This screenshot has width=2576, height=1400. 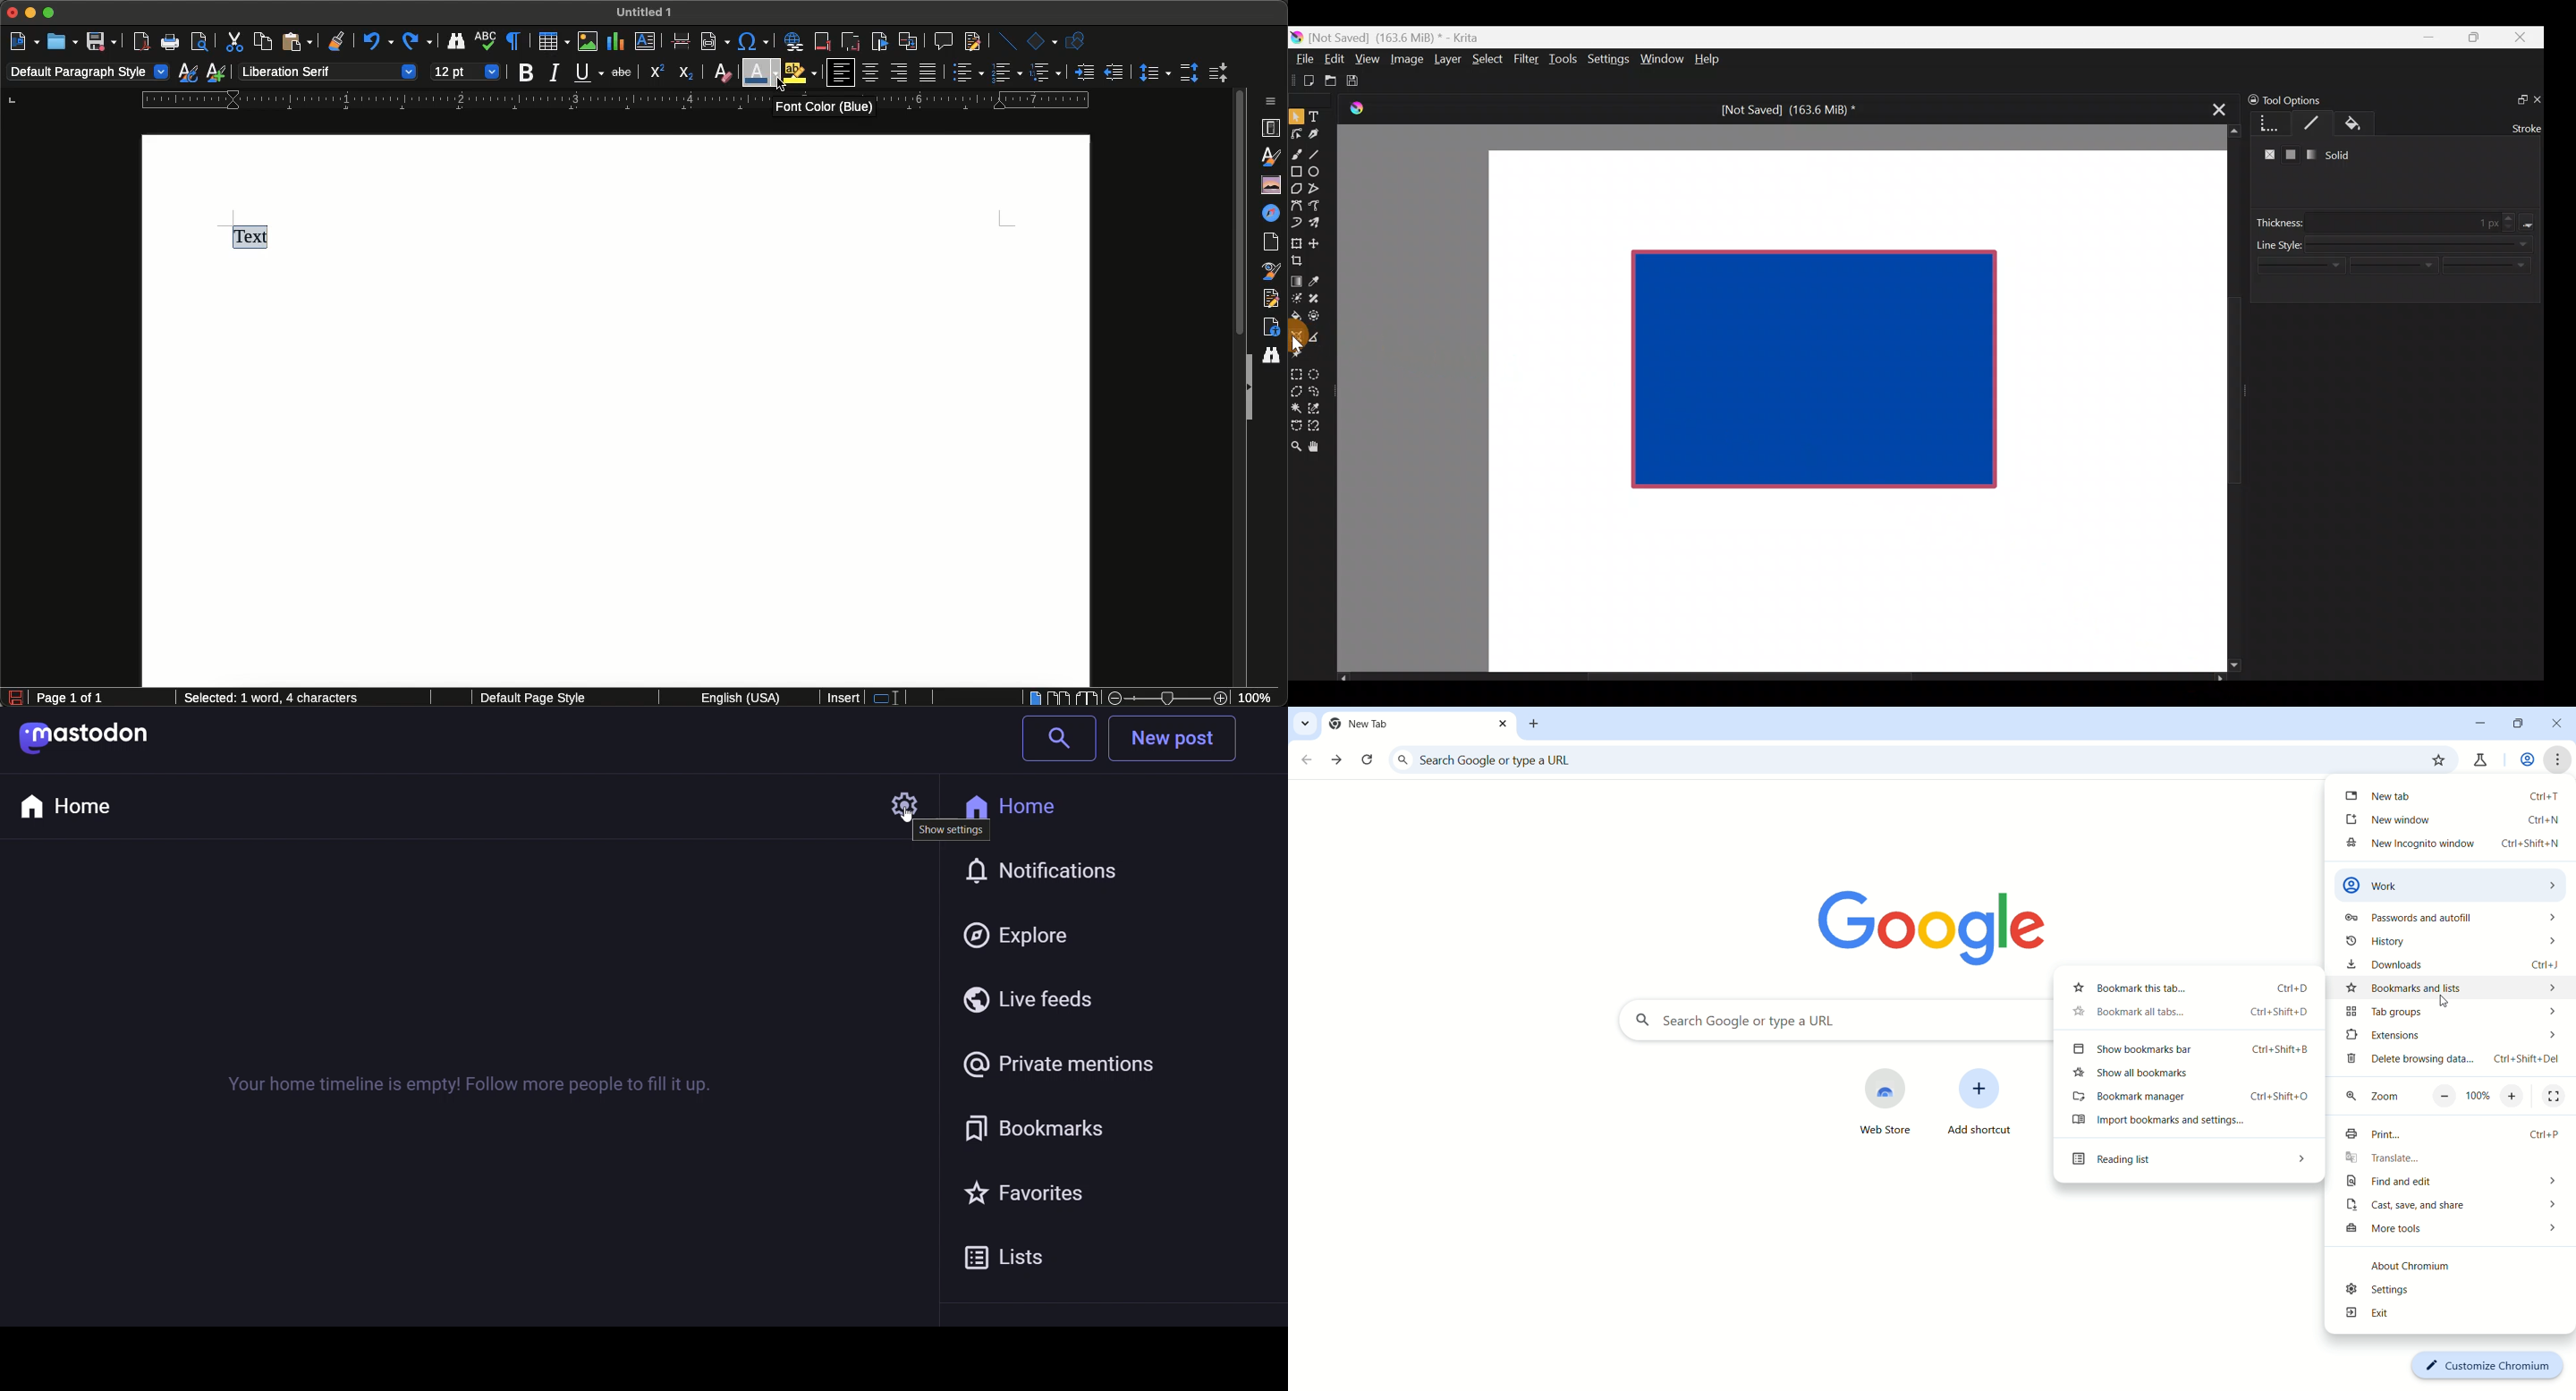 I want to click on [Not Saved] (163.6 MiB) * - Krita, so click(x=1401, y=37).